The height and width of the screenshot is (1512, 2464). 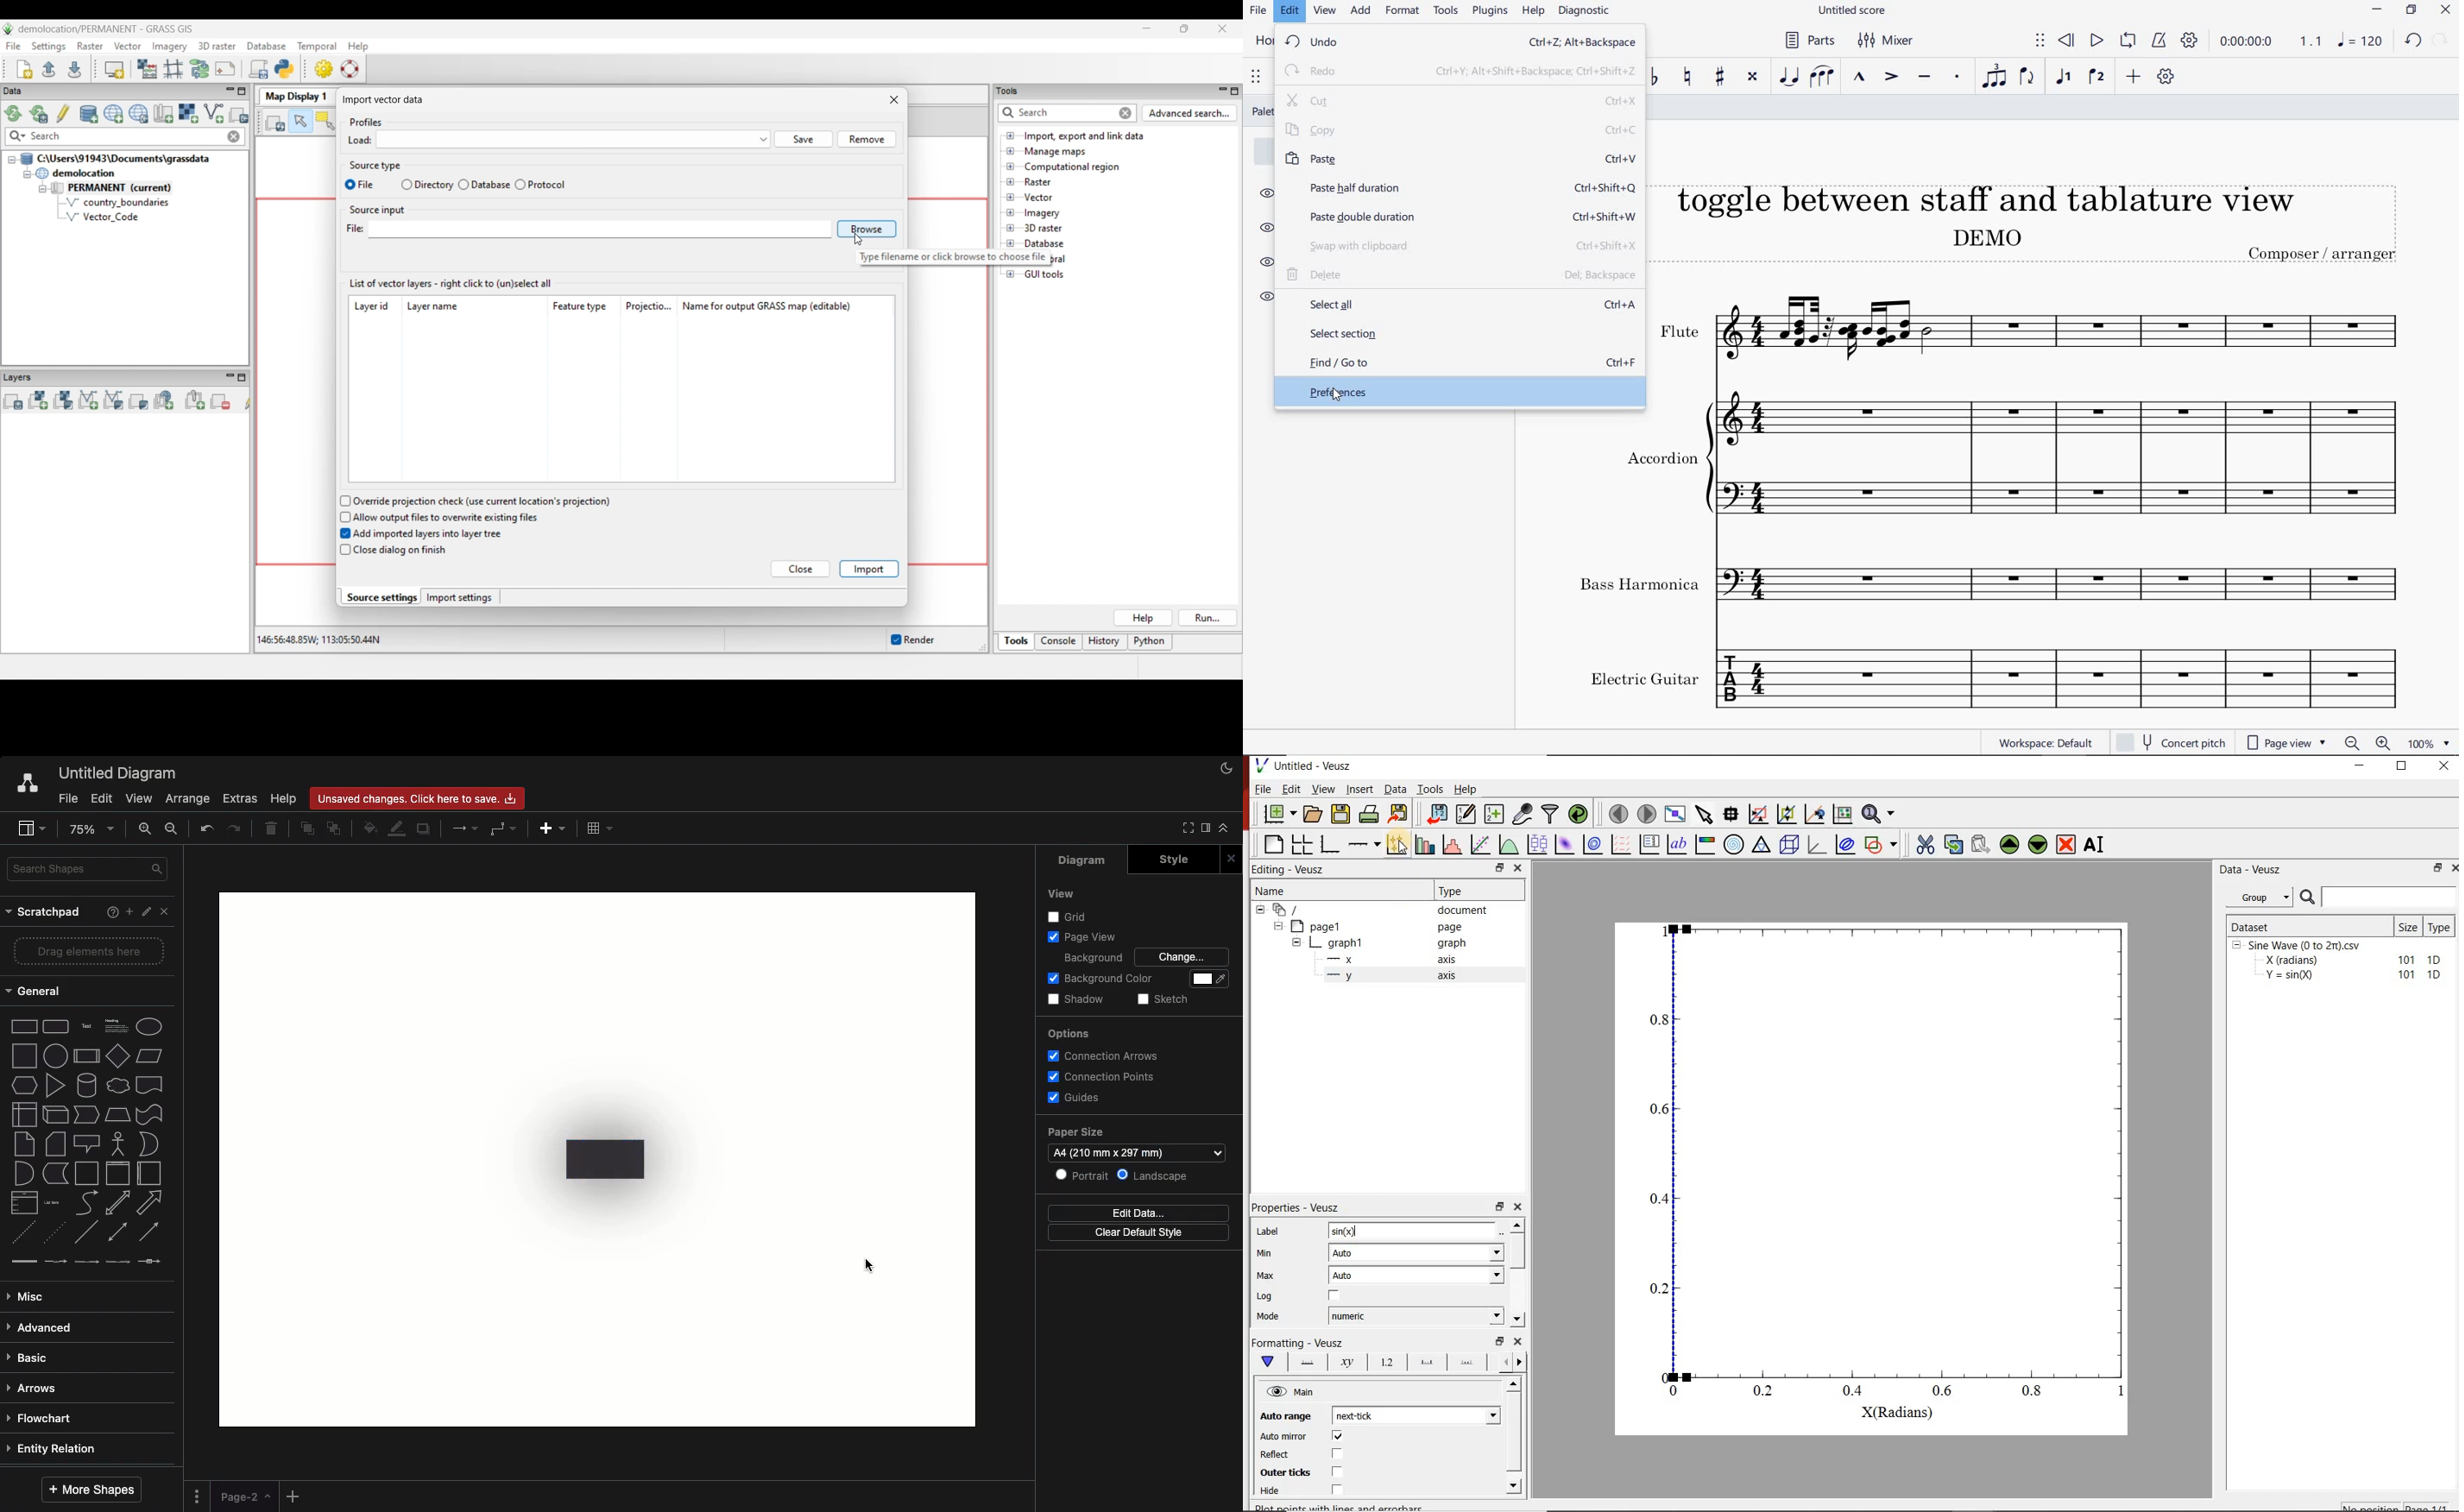 I want to click on connector with 2 labels, so click(x=86, y=1263).